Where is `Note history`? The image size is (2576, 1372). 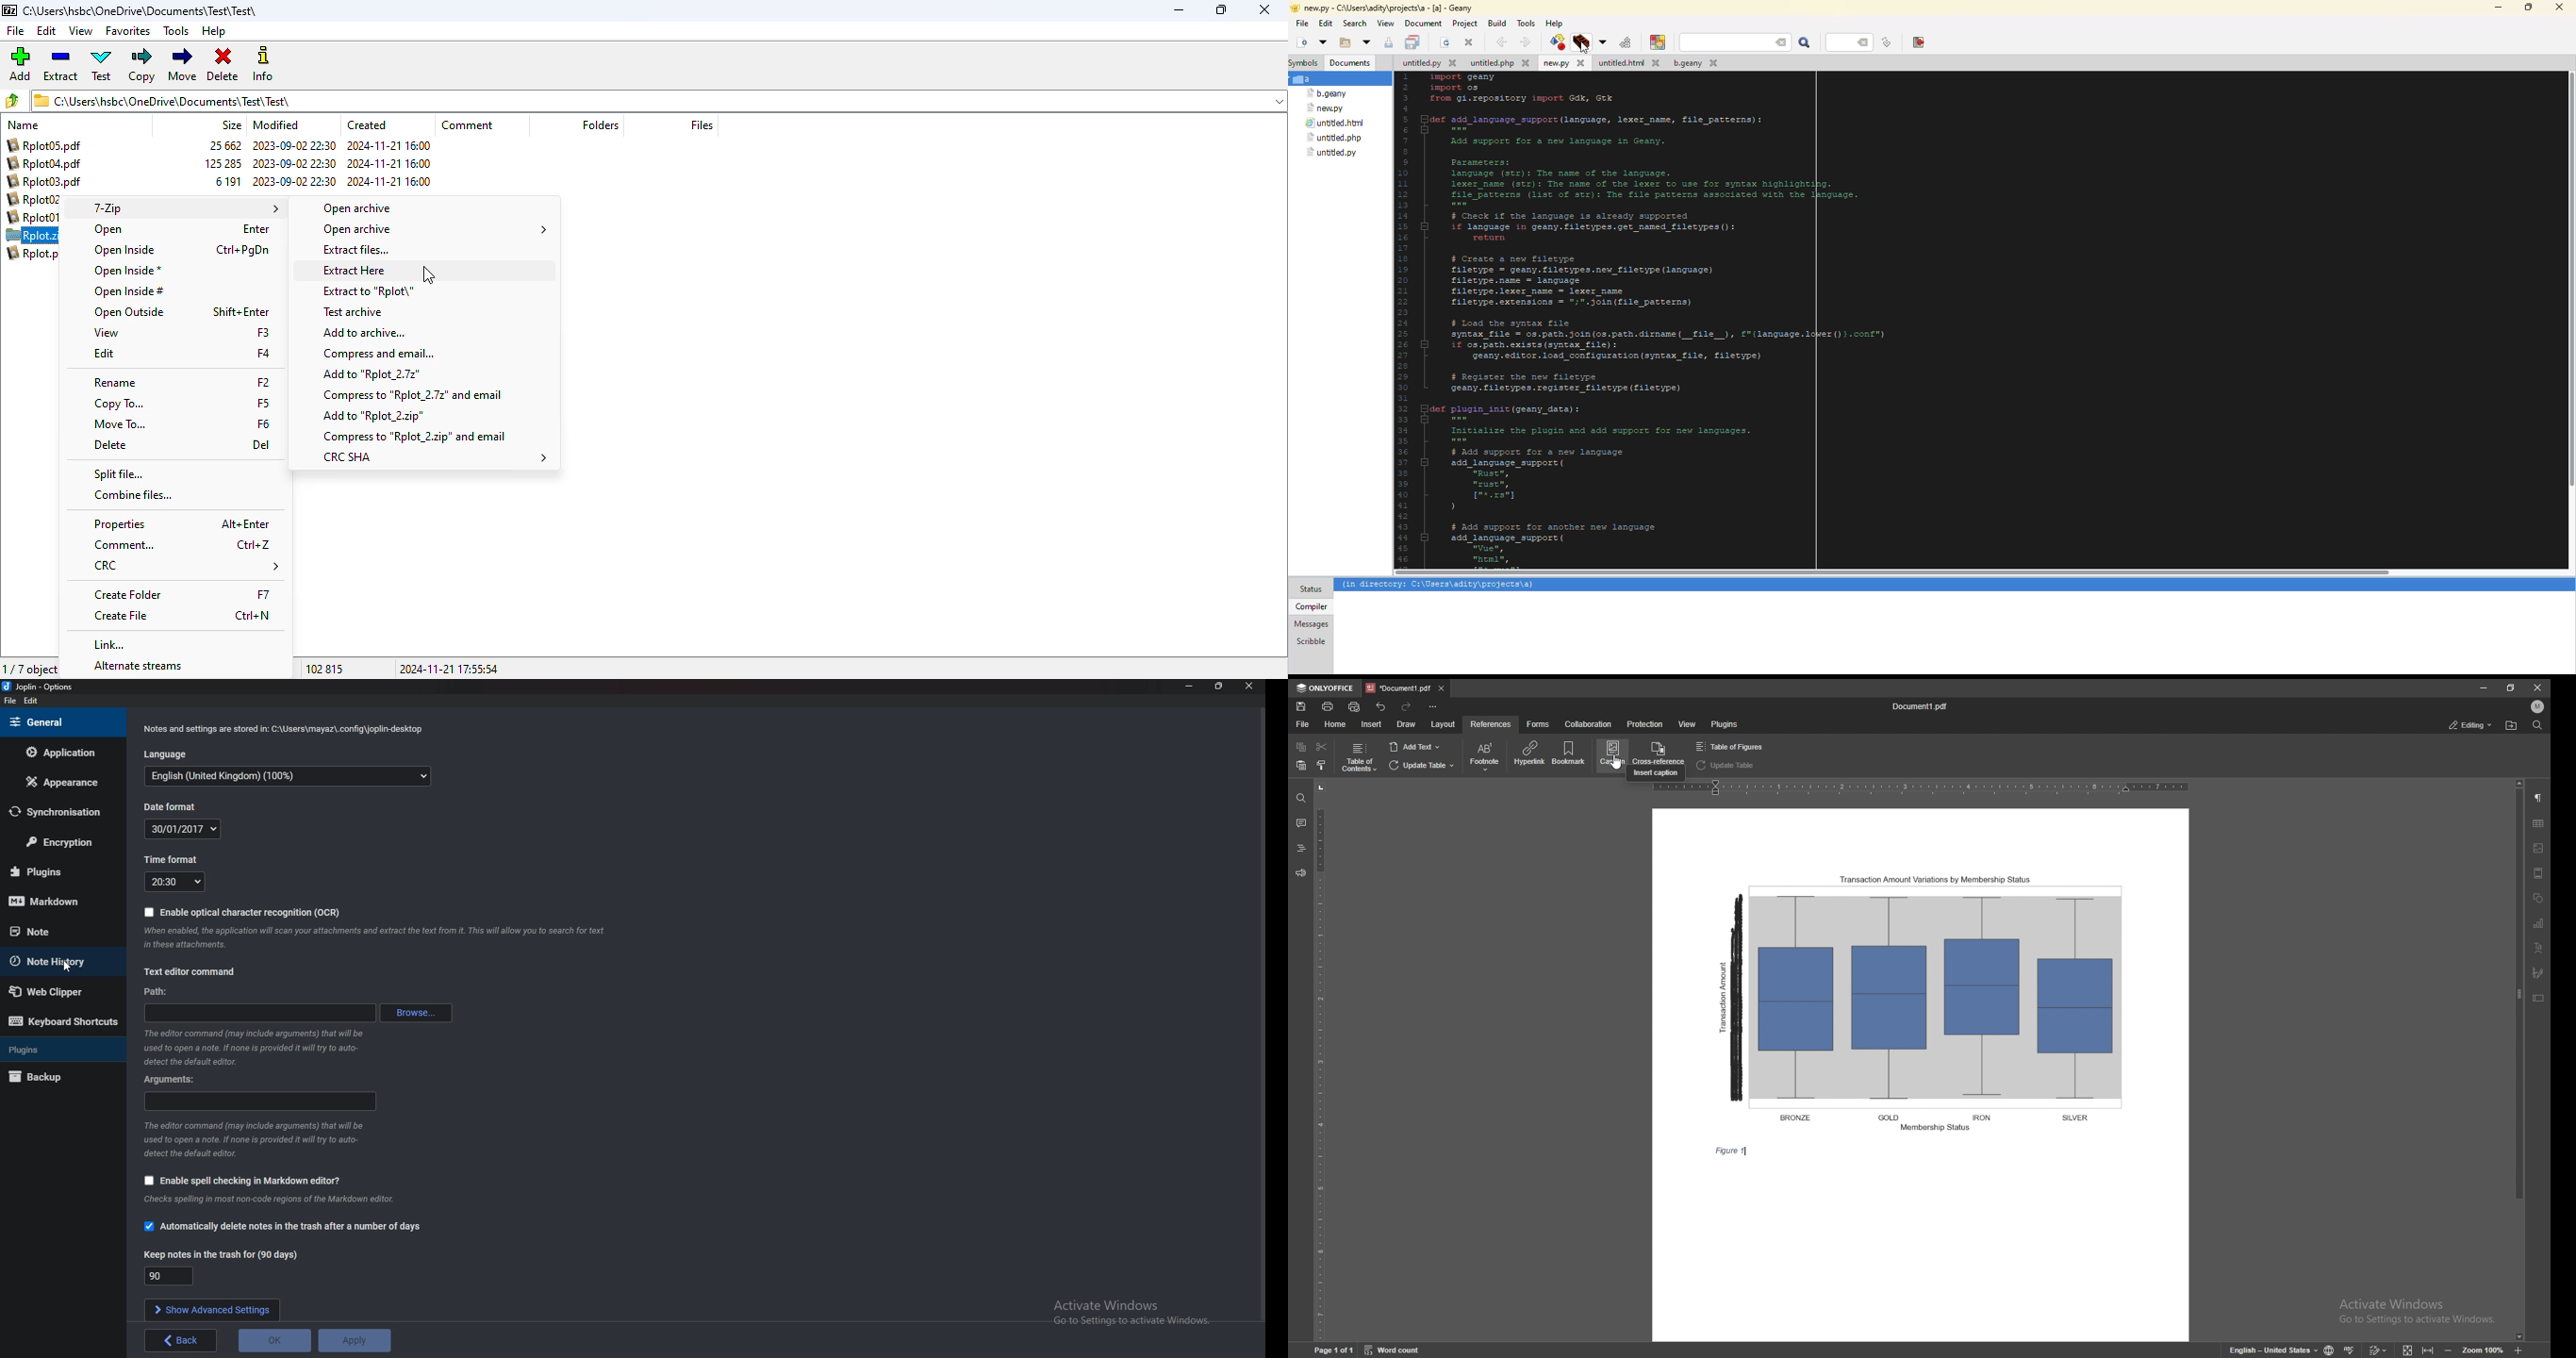 Note history is located at coordinates (58, 962).